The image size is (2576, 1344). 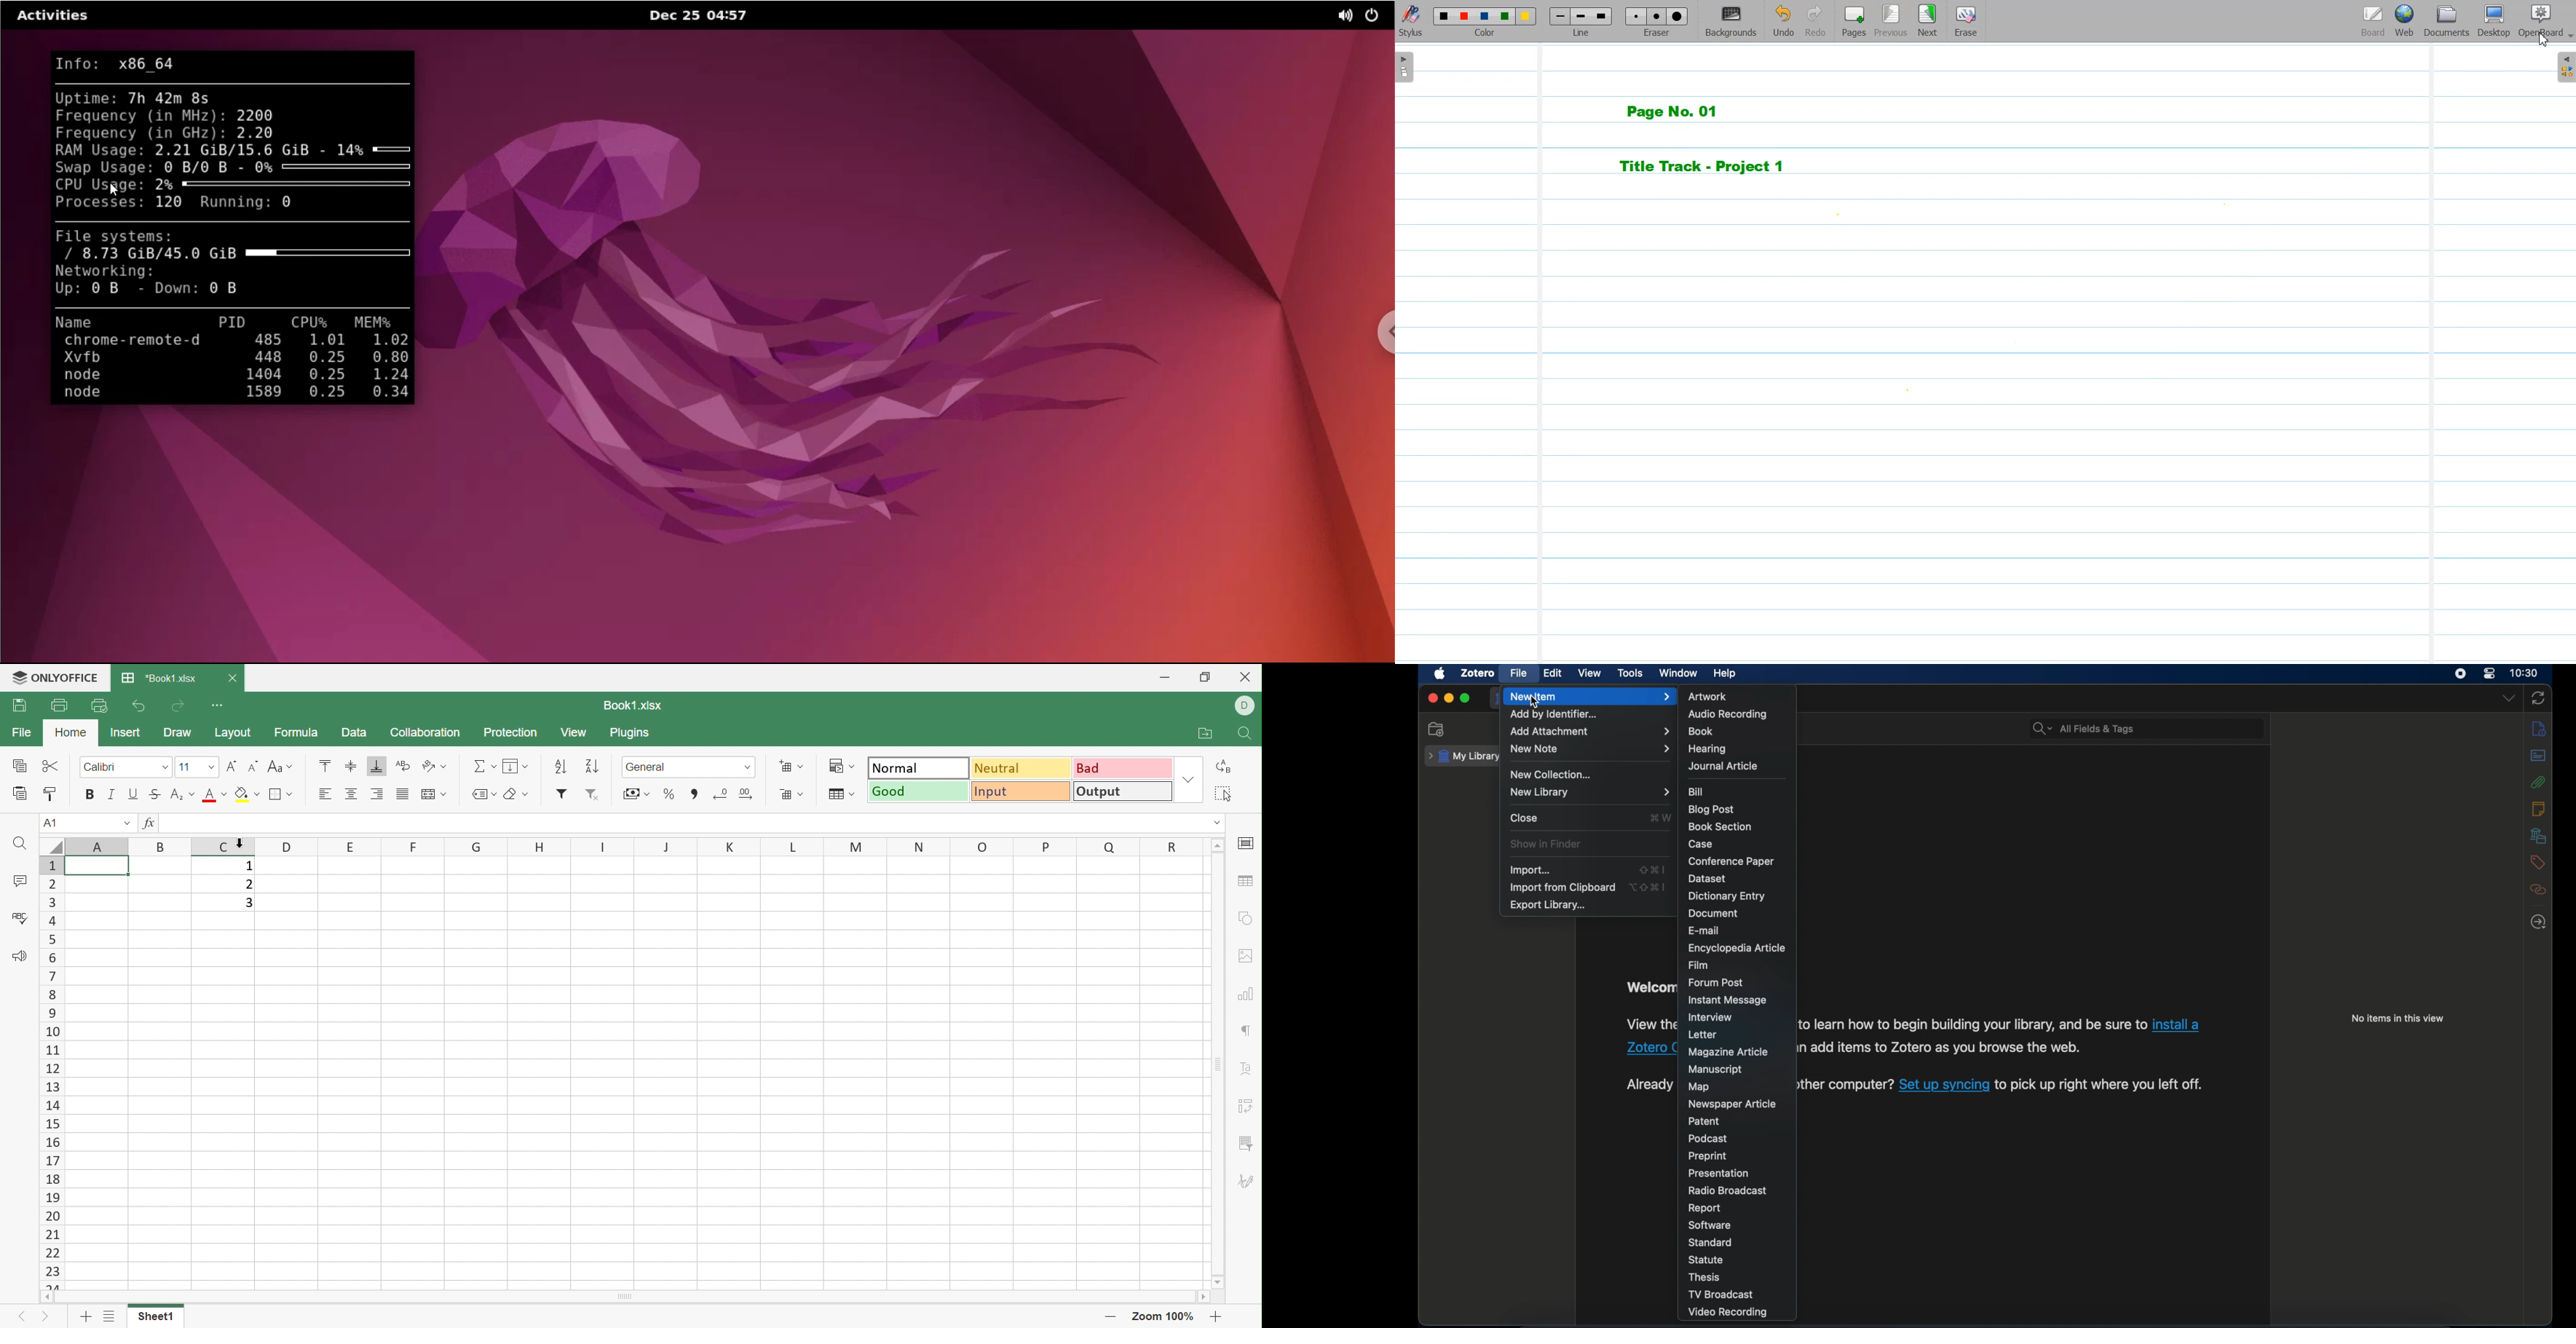 I want to click on libraries, so click(x=2539, y=836).